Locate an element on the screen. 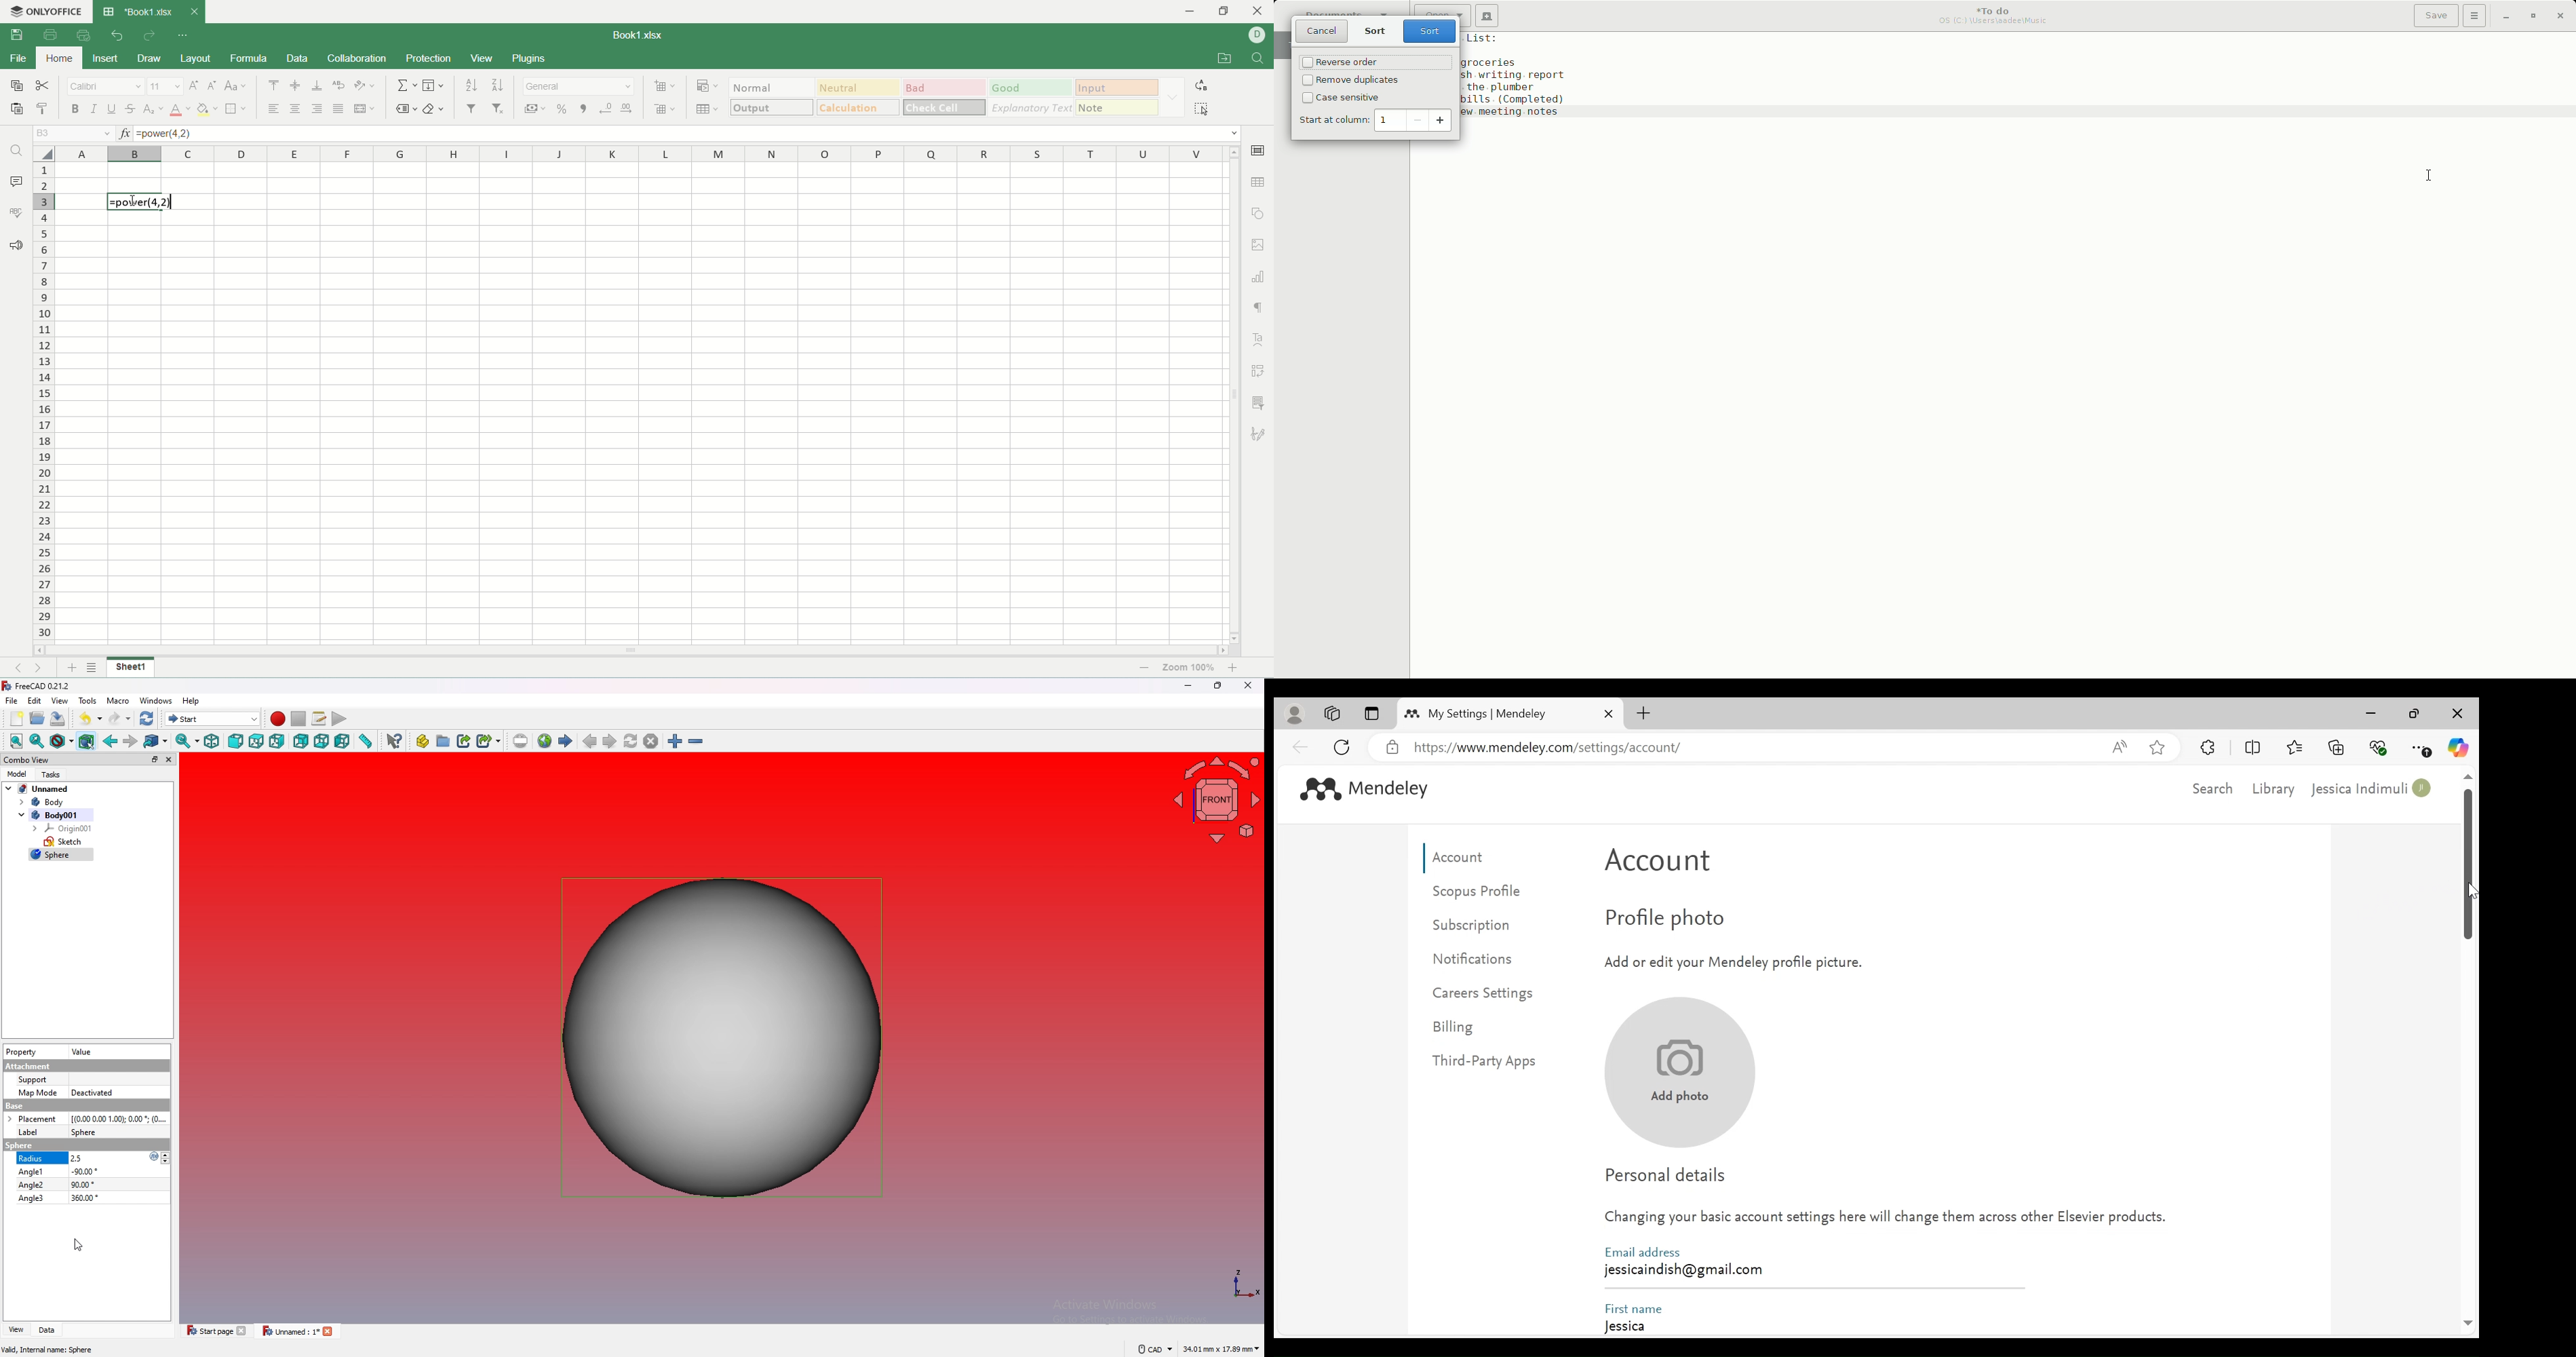 This screenshot has width=2576, height=1372. file is located at coordinates (17, 59).